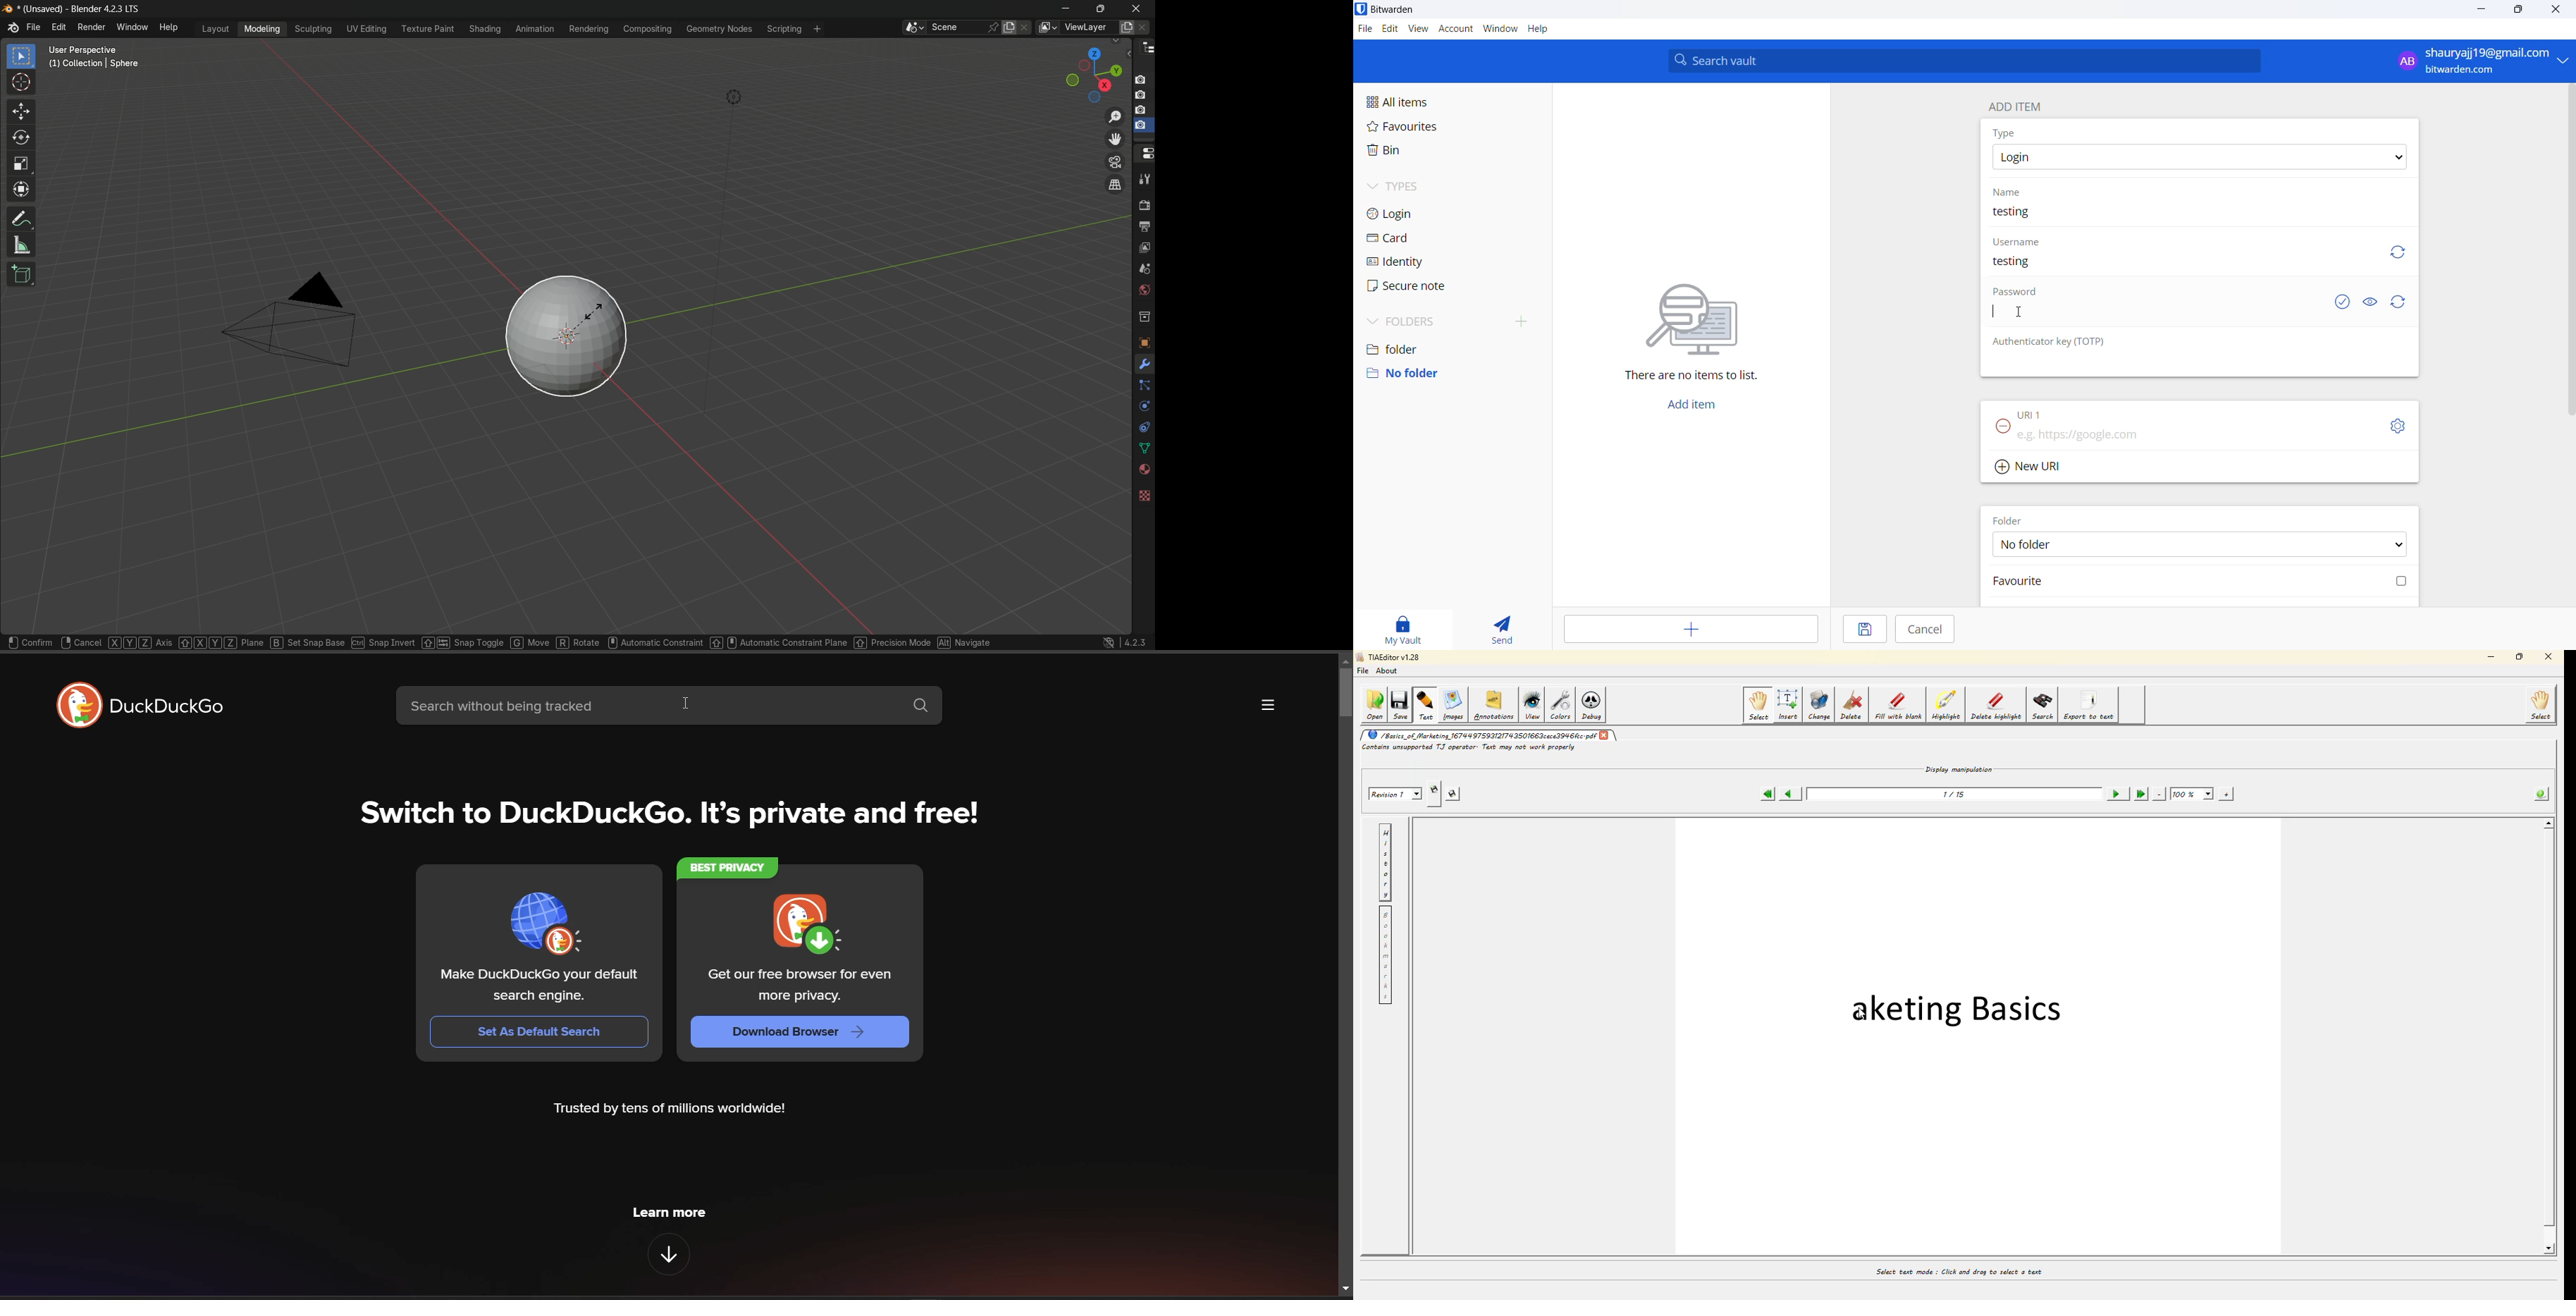 This screenshot has height=1316, width=2576. I want to click on cancel, so click(1924, 629).